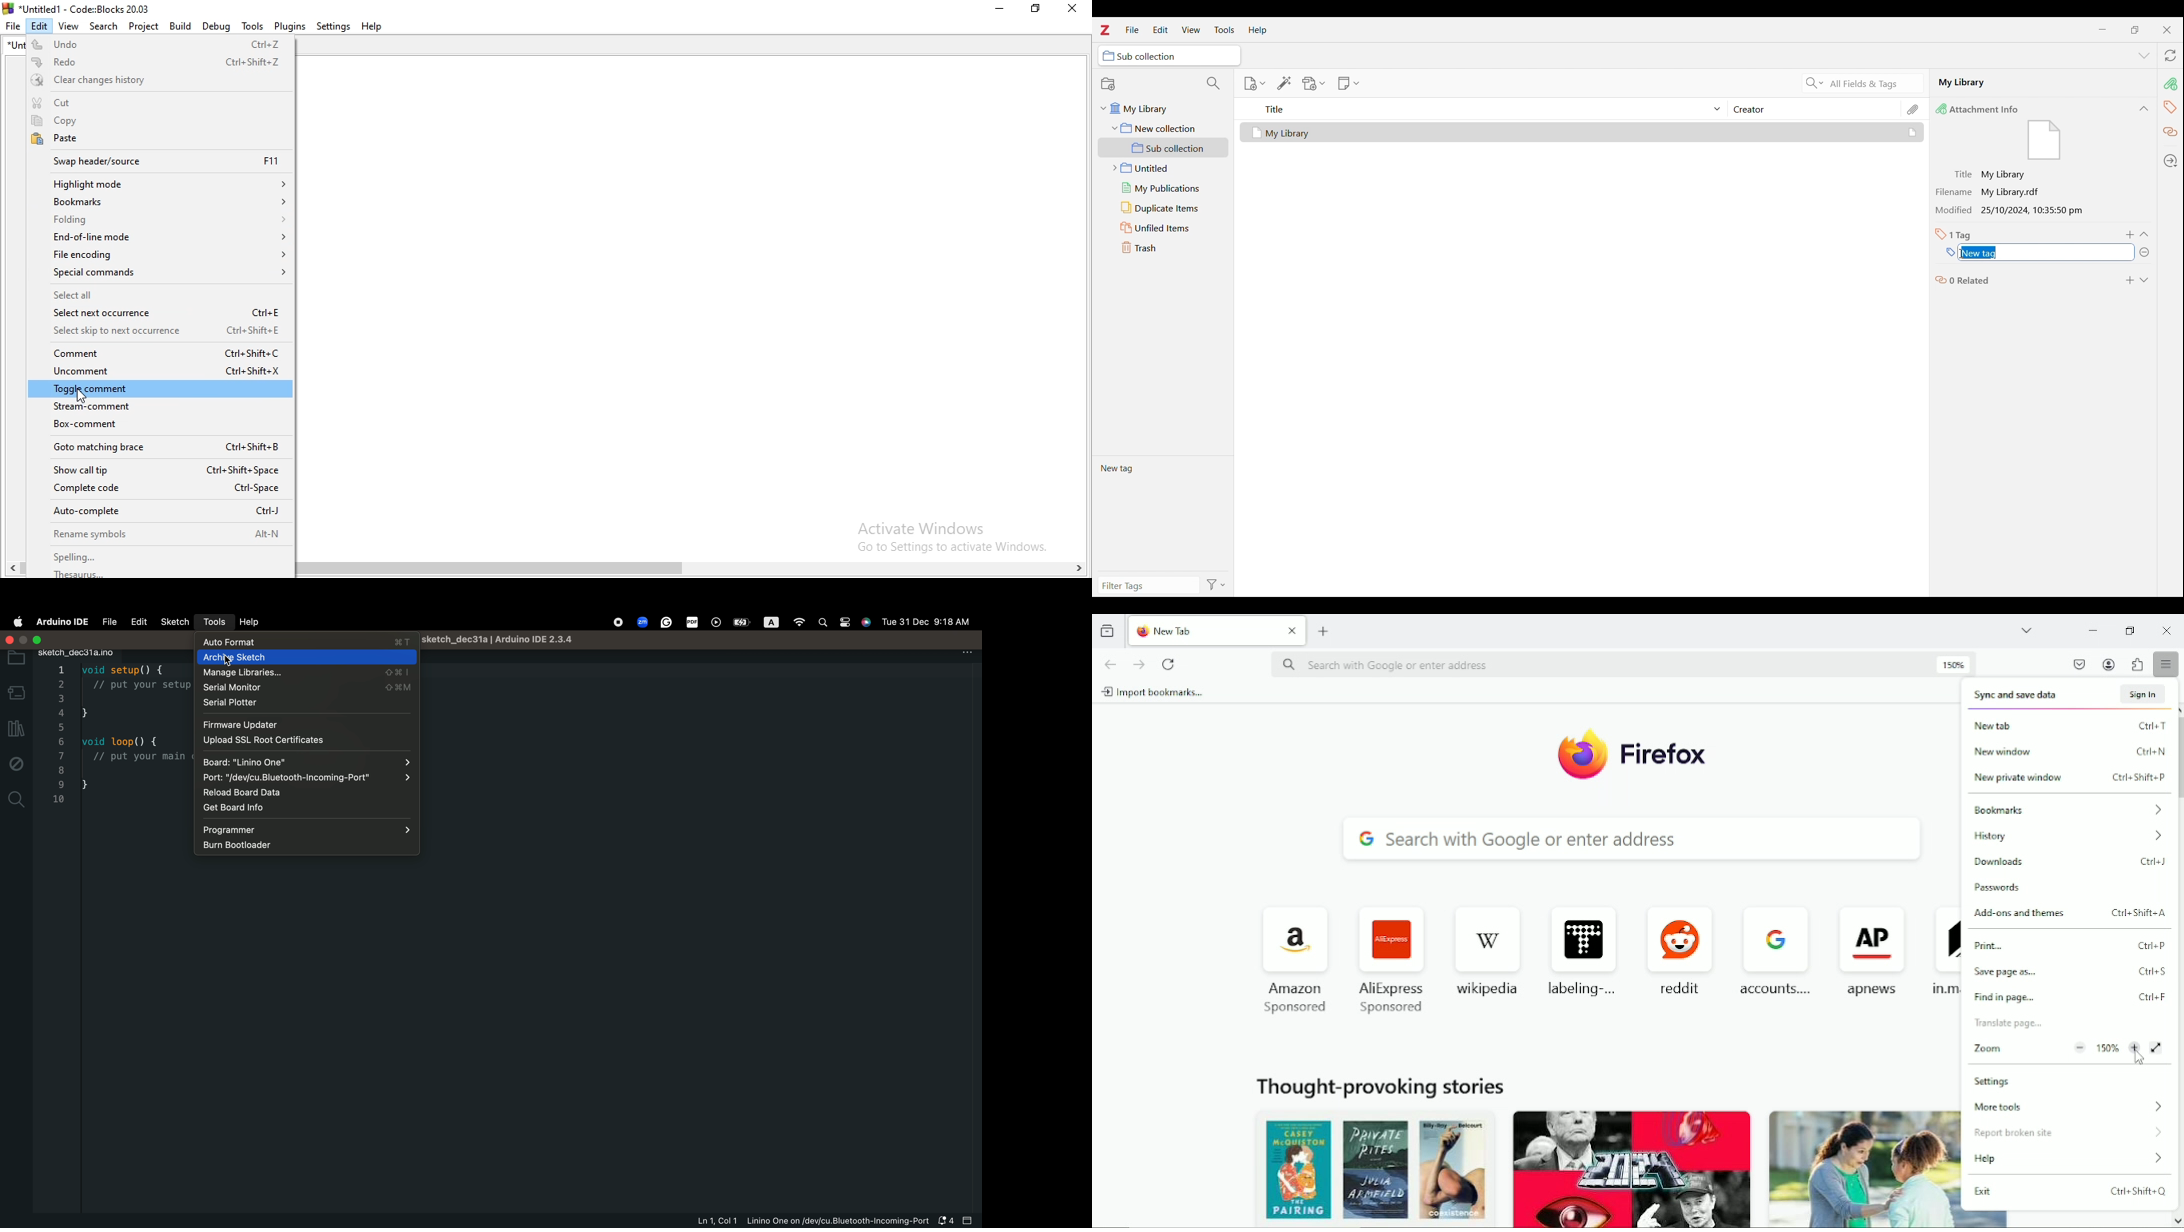 This screenshot has height=1232, width=2184. Describe the element at coordinates (175, 574) in the screenshot. I see `thesaurus` at that location.